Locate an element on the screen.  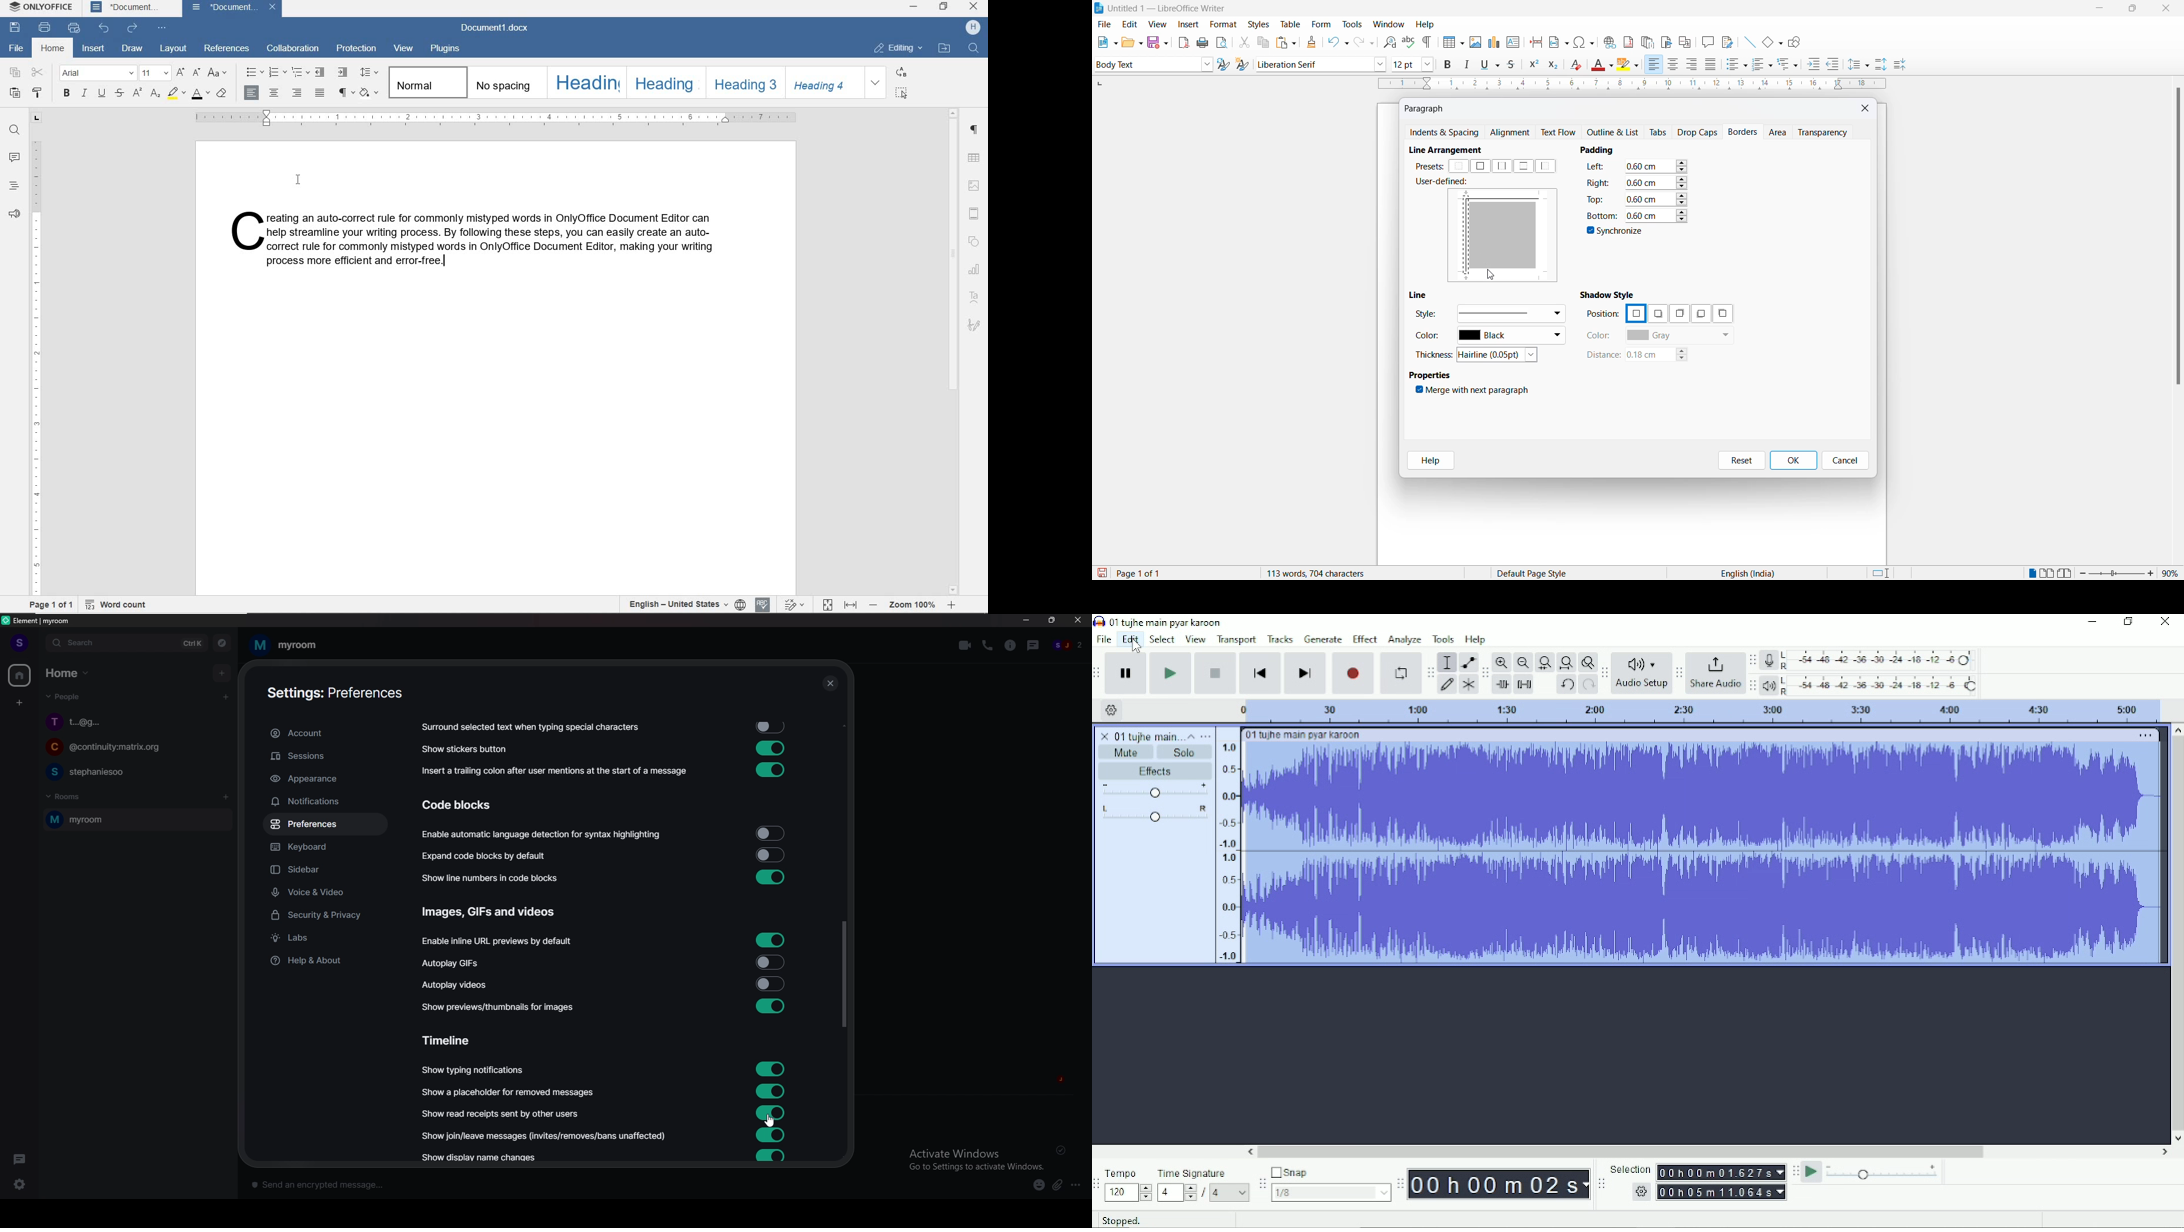
More options is located at coordinates (1205, 736).